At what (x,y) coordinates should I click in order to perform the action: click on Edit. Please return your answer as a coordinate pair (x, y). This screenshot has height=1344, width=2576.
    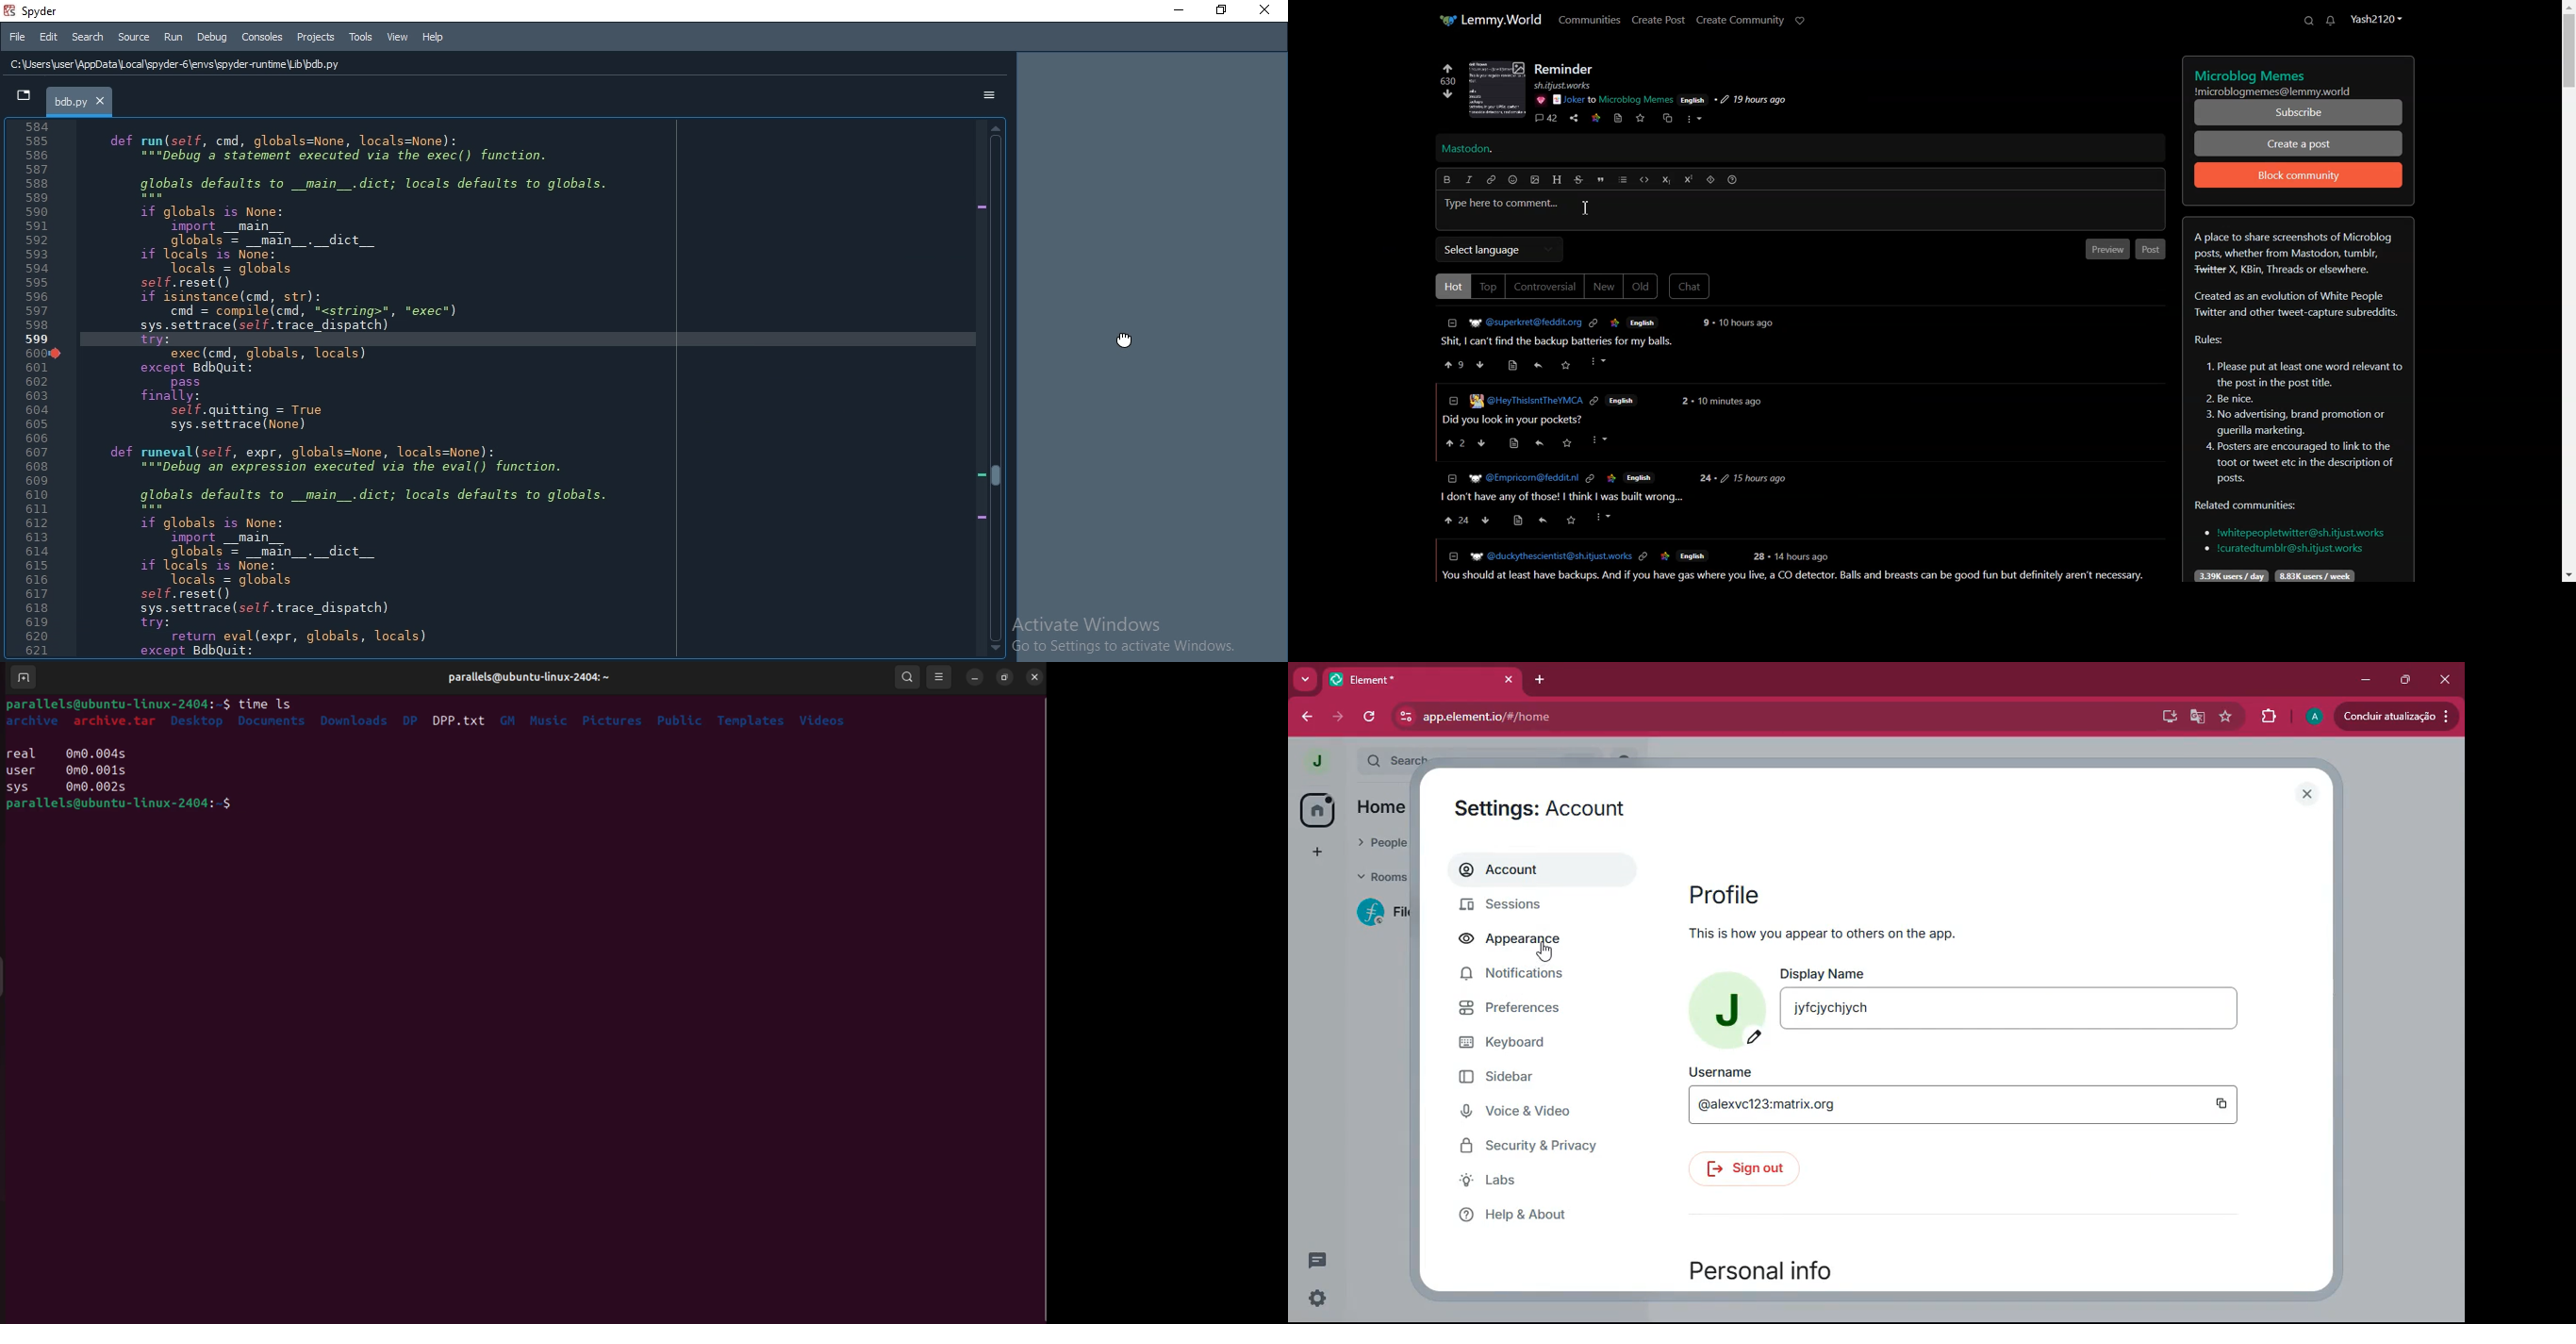
    Looking at the image, I should click on (48, 36).